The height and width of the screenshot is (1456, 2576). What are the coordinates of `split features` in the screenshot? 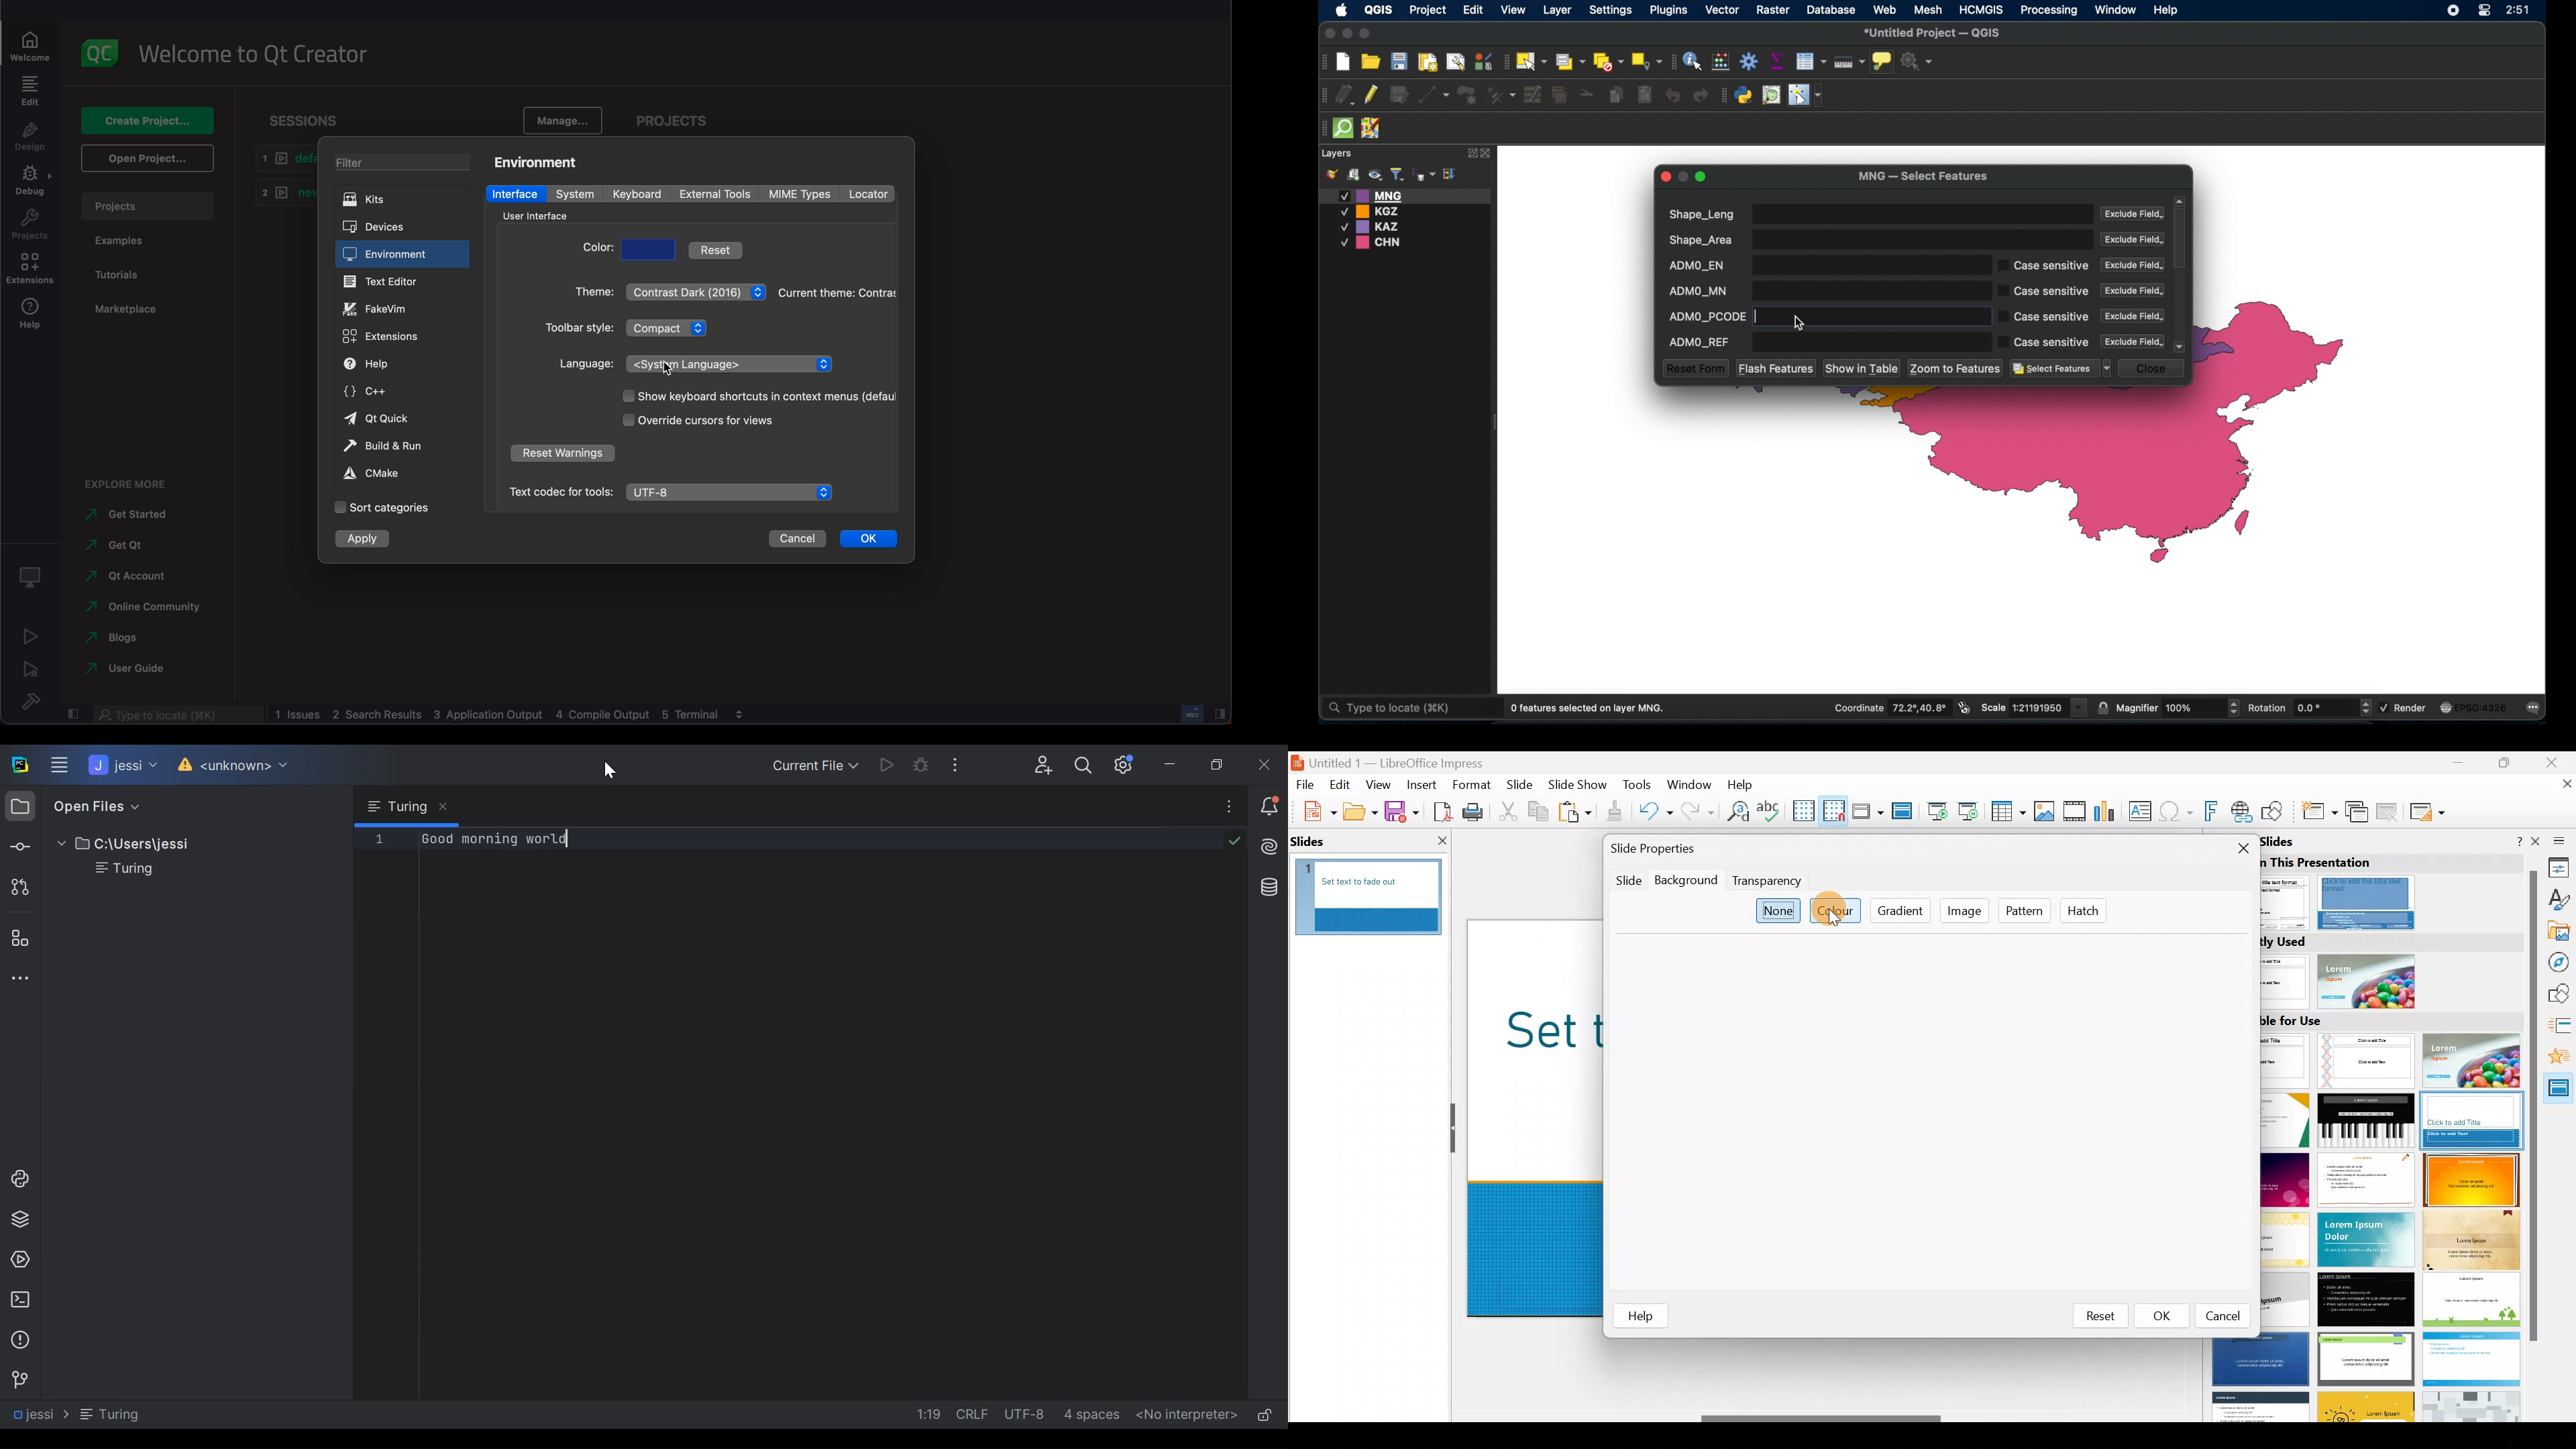 It's located at (1587, 95).